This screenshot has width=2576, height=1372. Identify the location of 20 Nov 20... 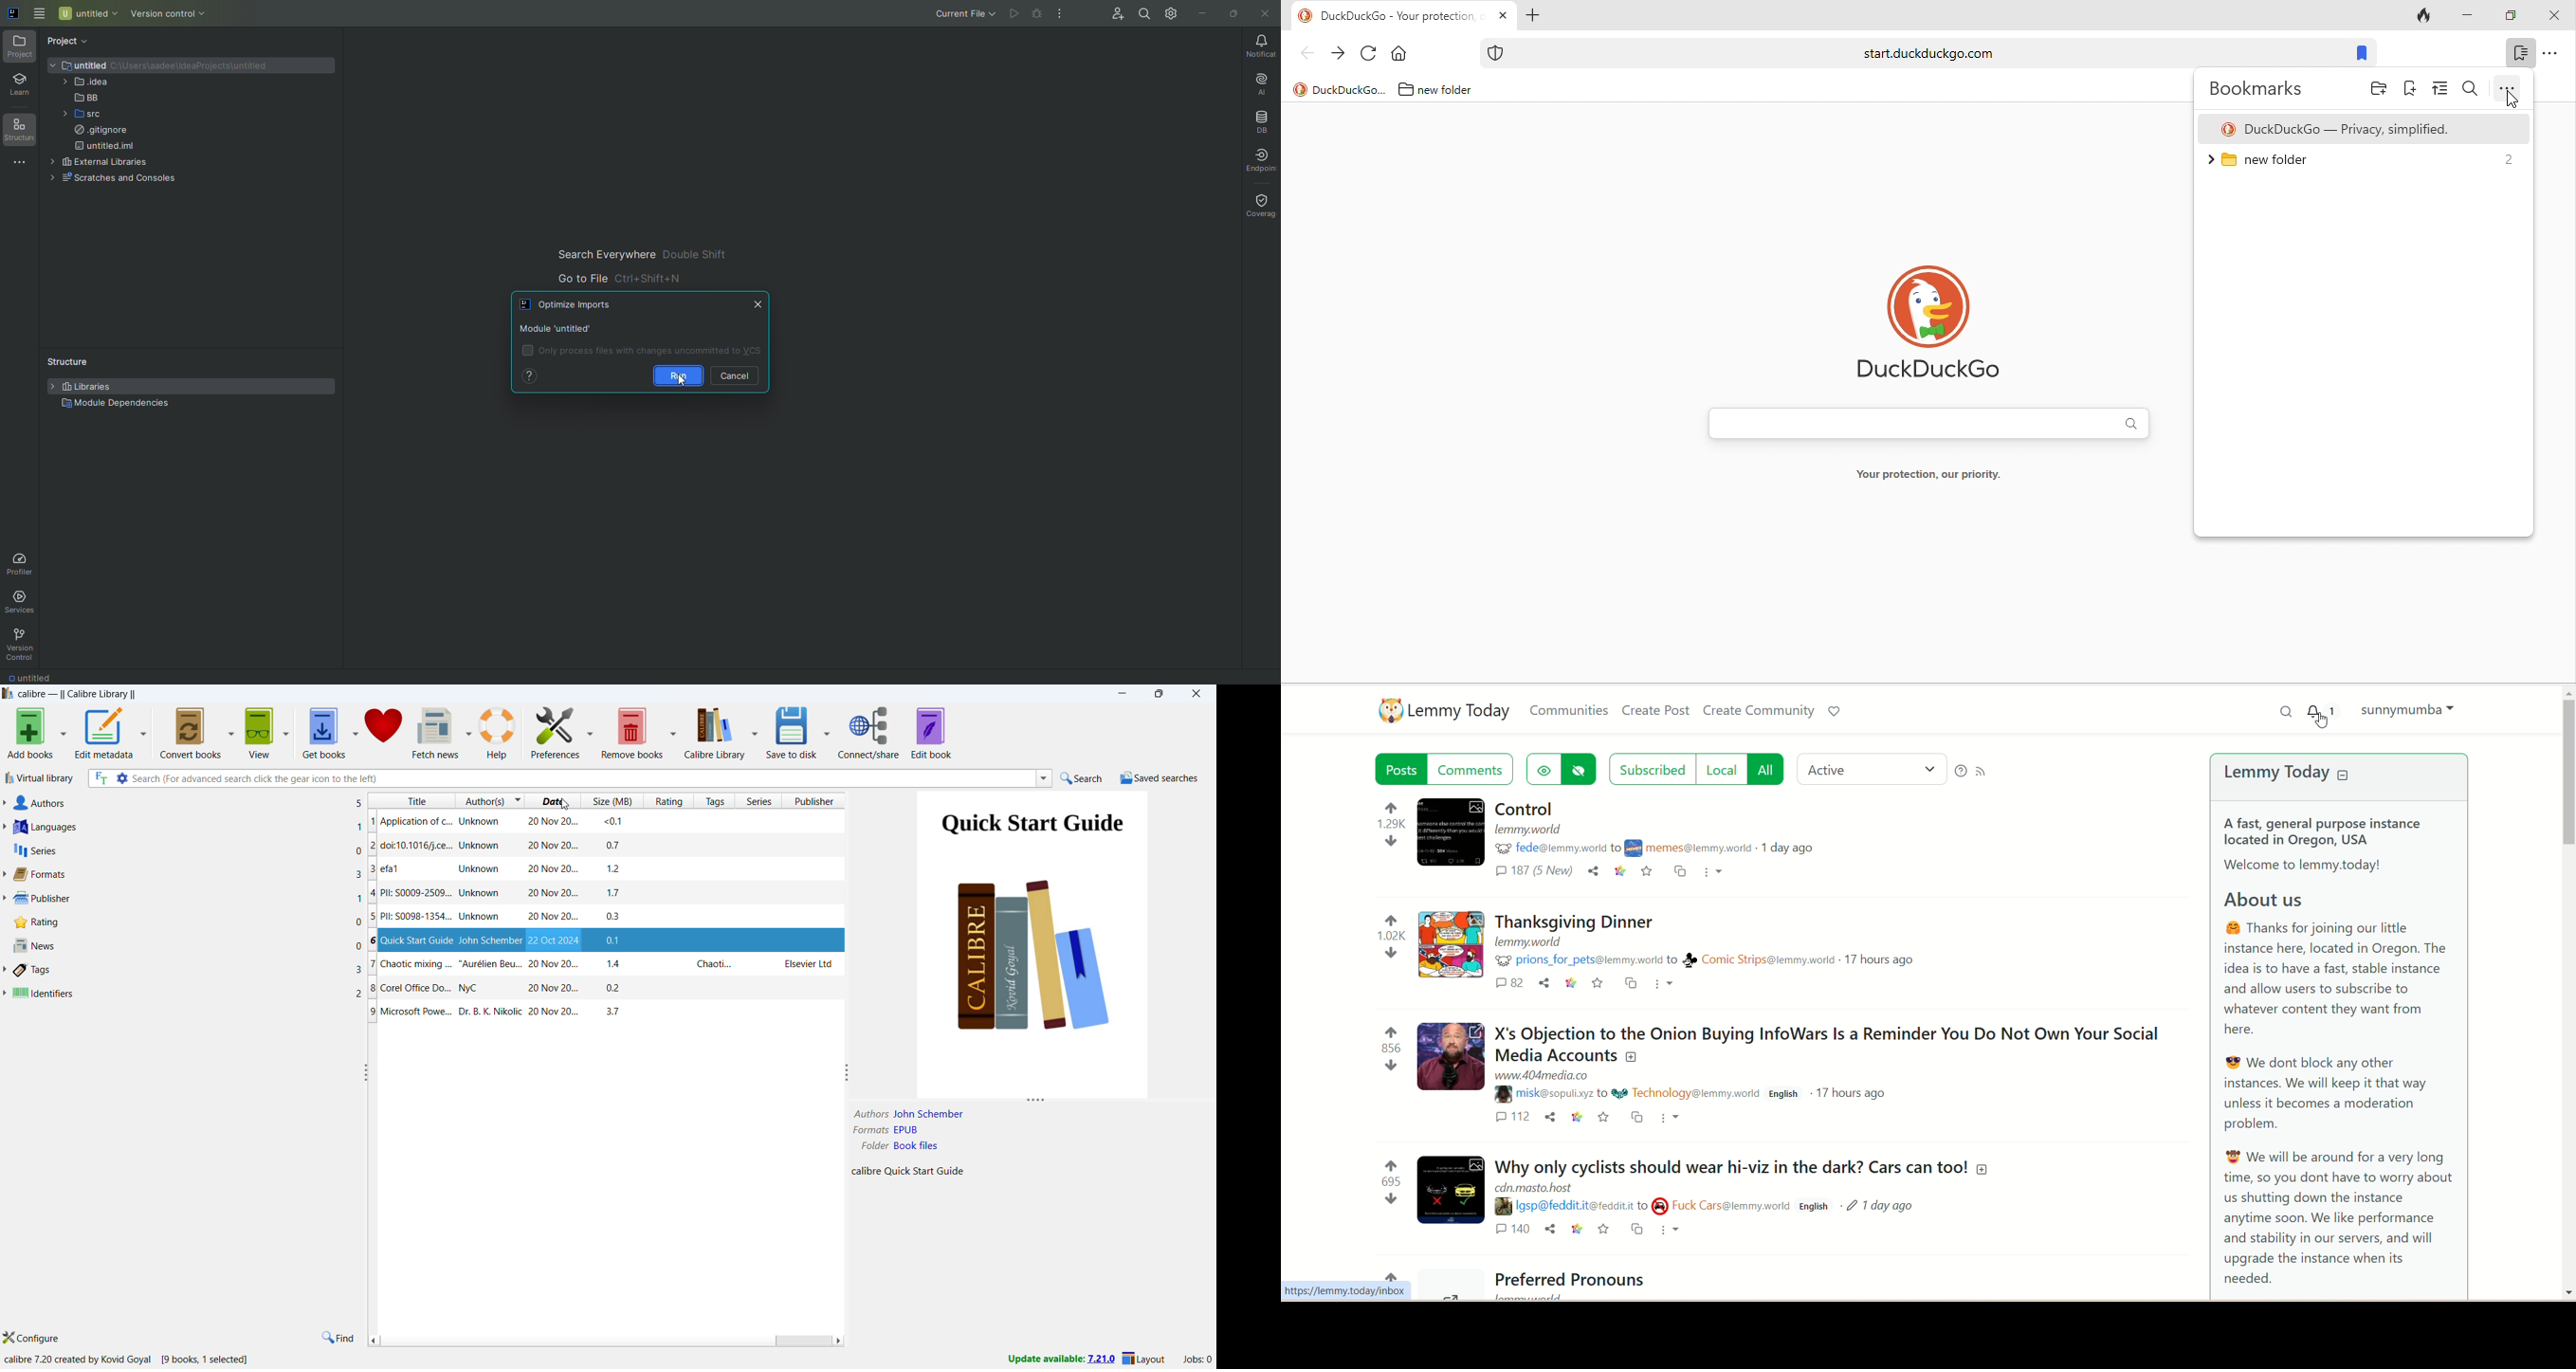
(553, 1012).